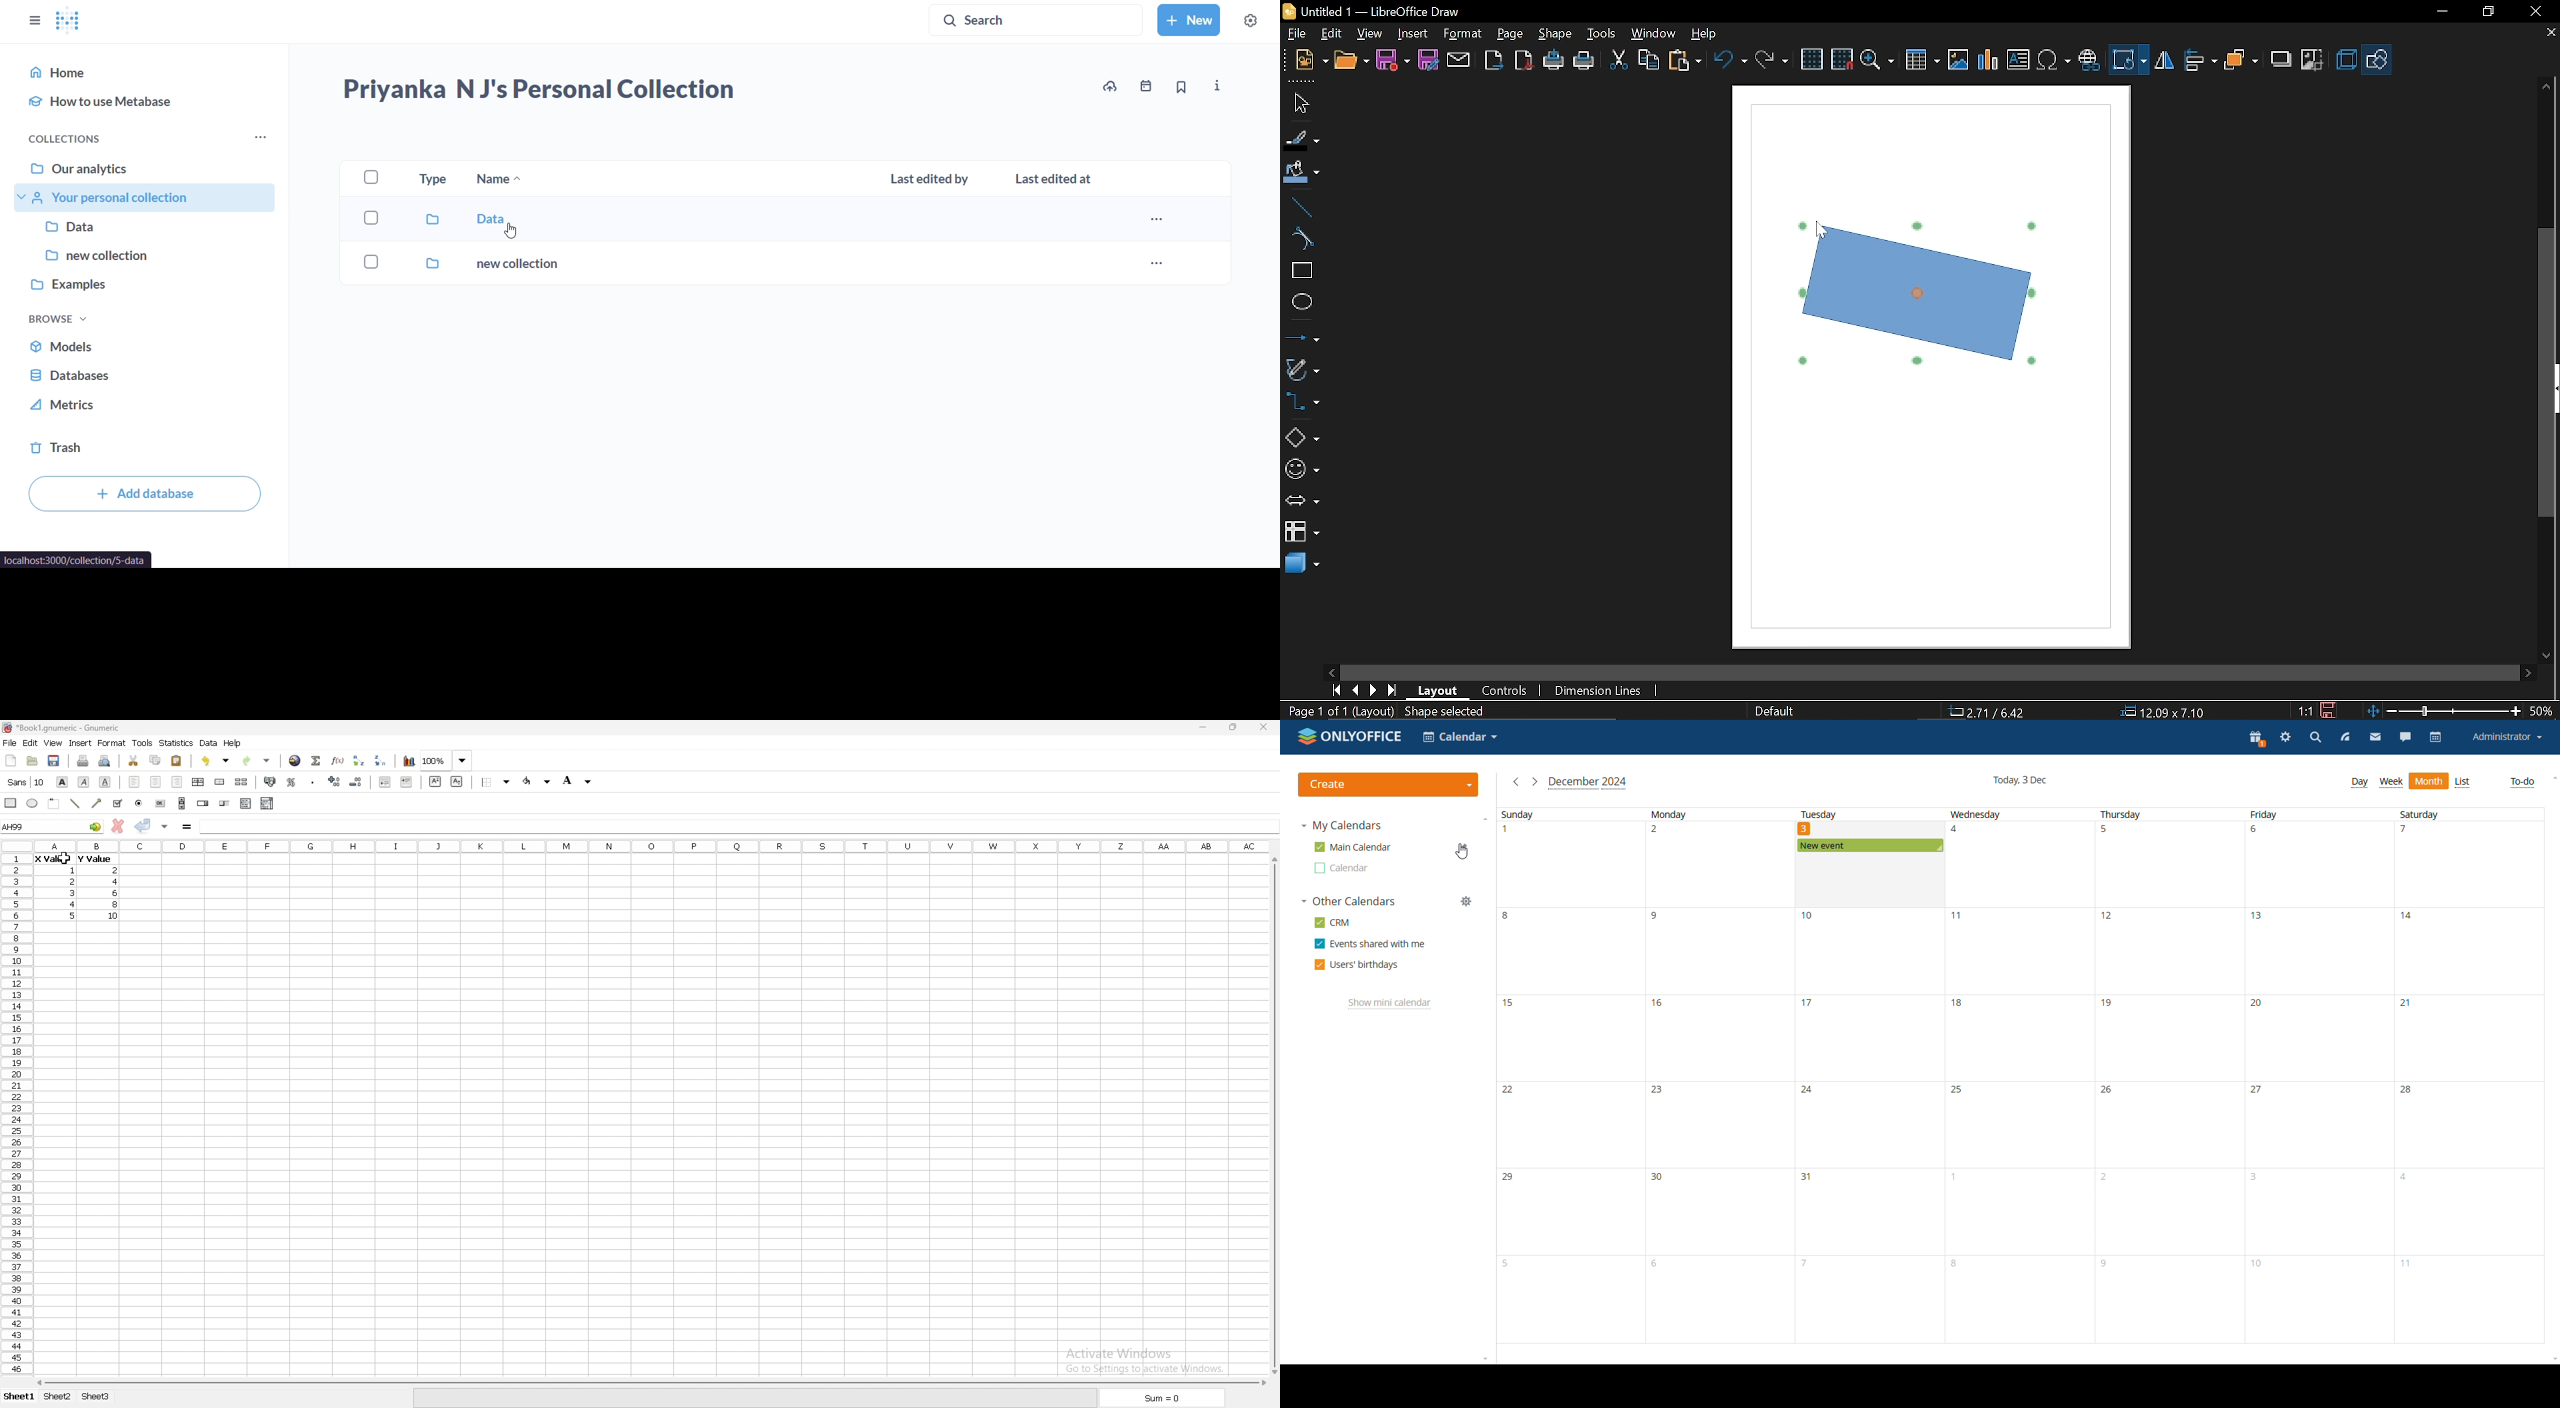  Describe the element at coordinates (1813, 60) in the screenshot. I see `Grid` at that location.